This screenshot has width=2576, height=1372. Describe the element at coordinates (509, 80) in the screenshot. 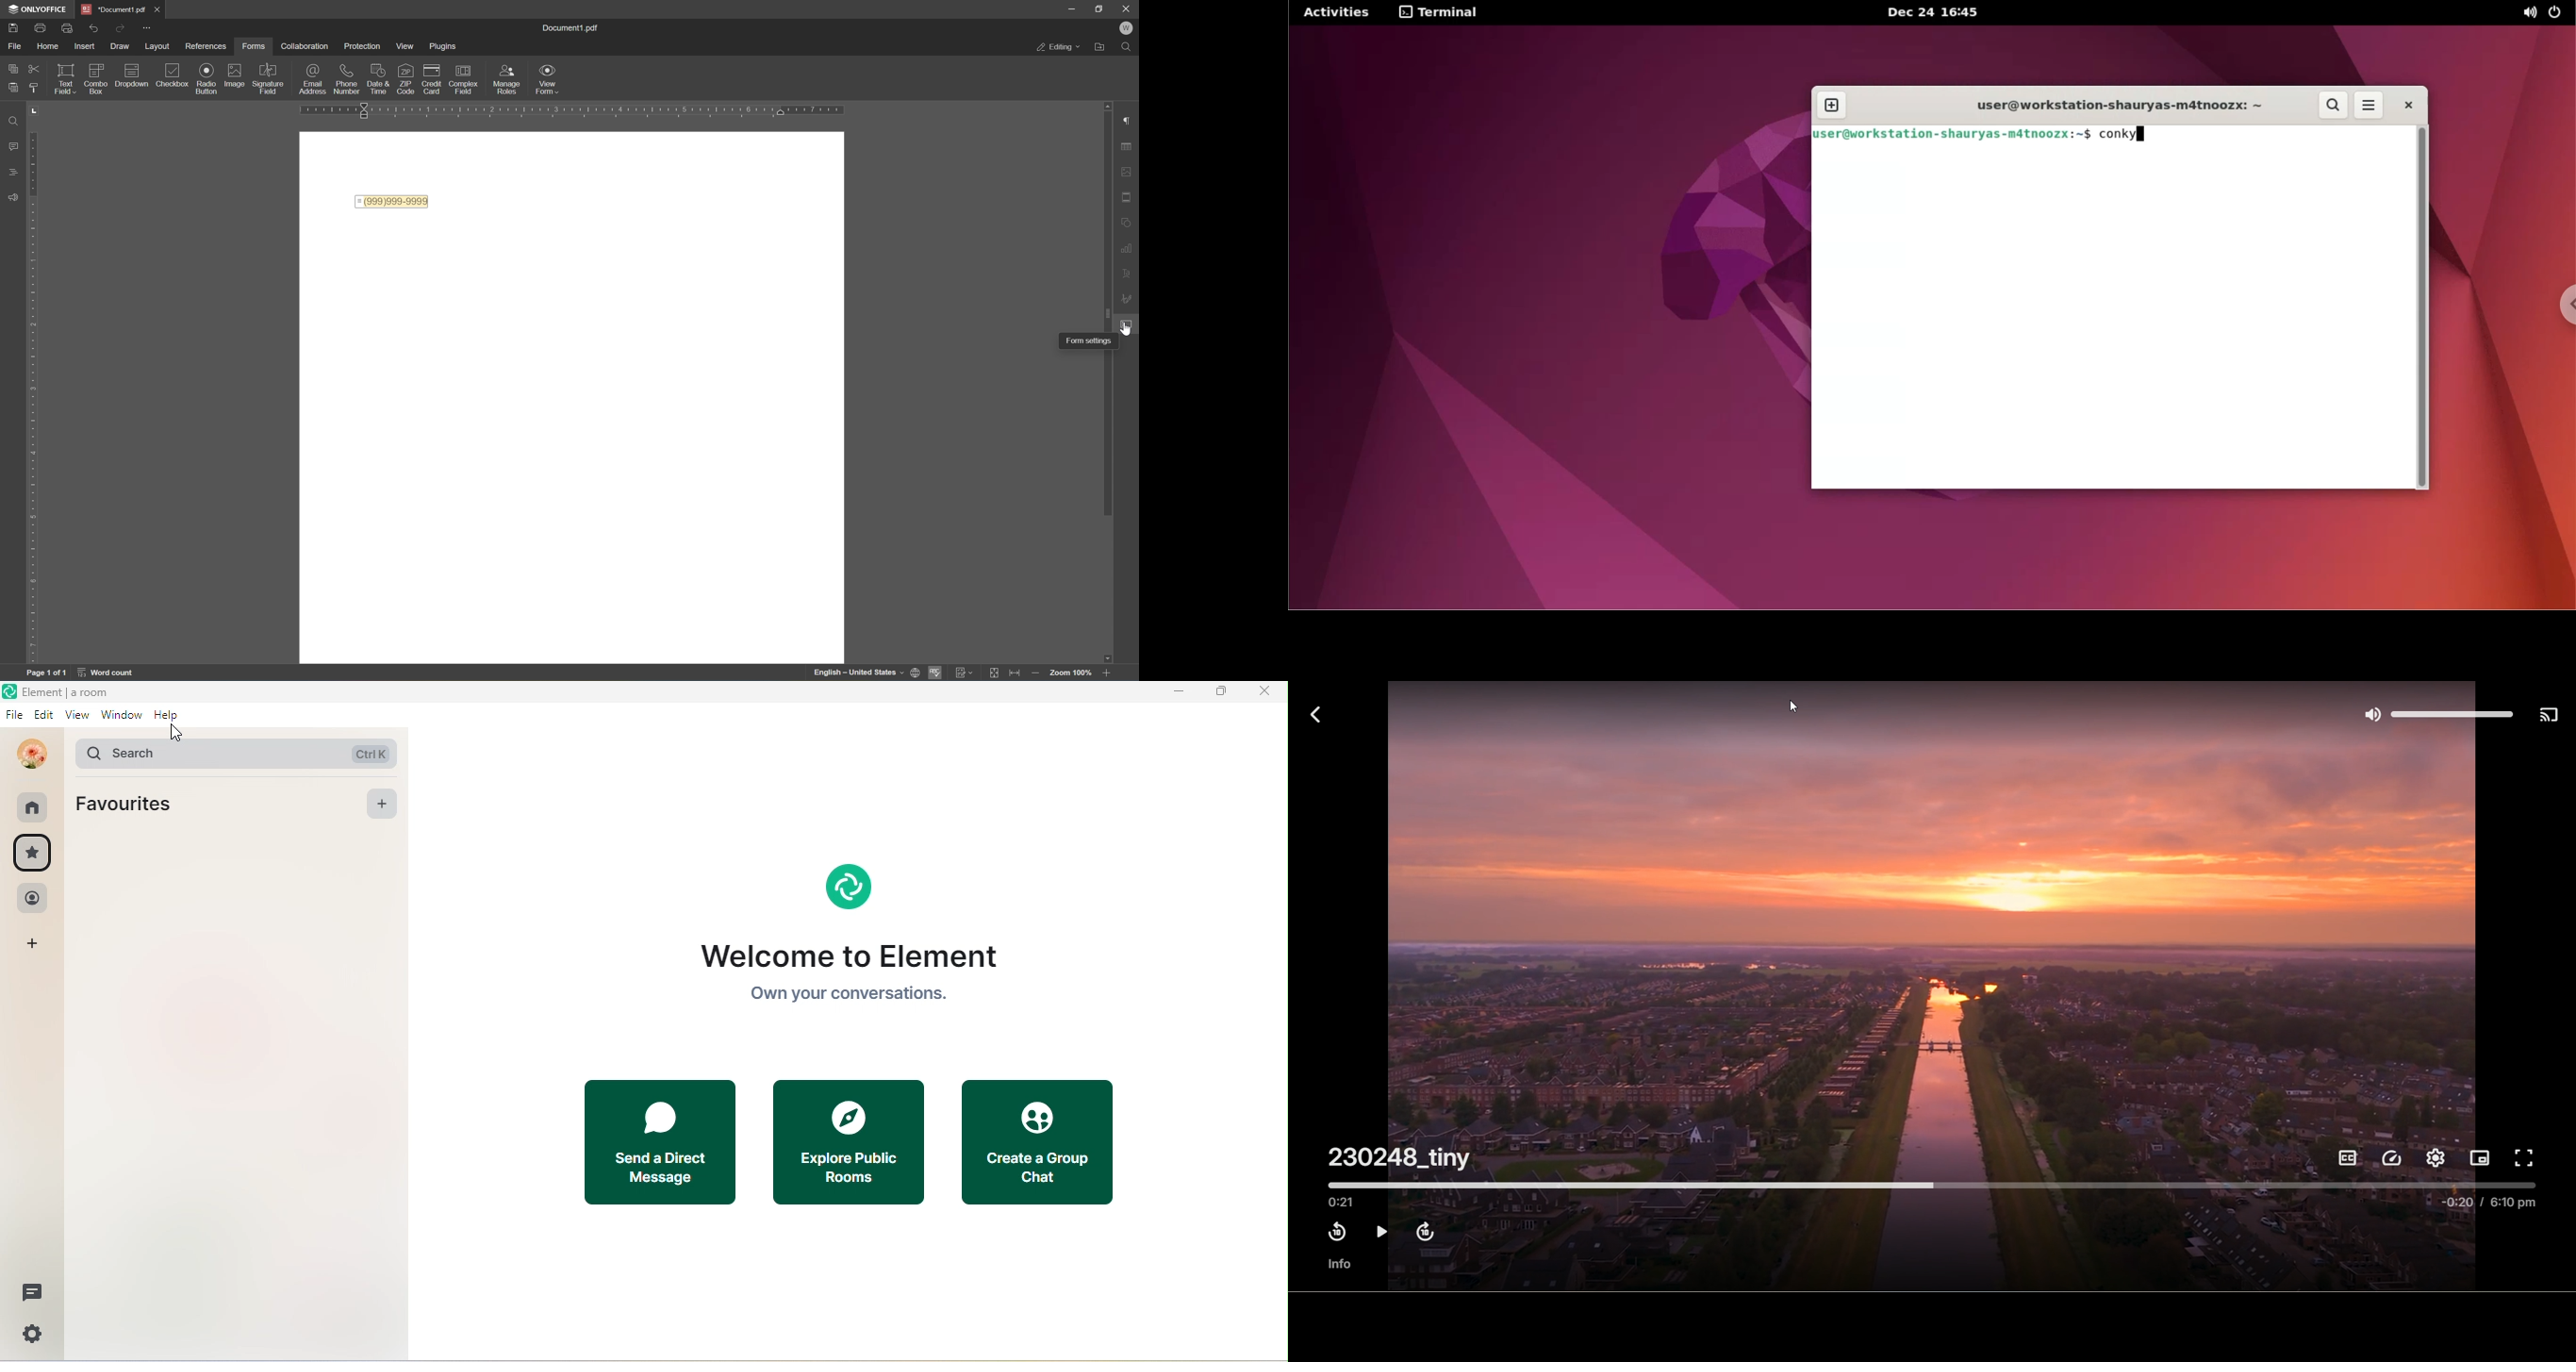

I see `input roles` at that location.